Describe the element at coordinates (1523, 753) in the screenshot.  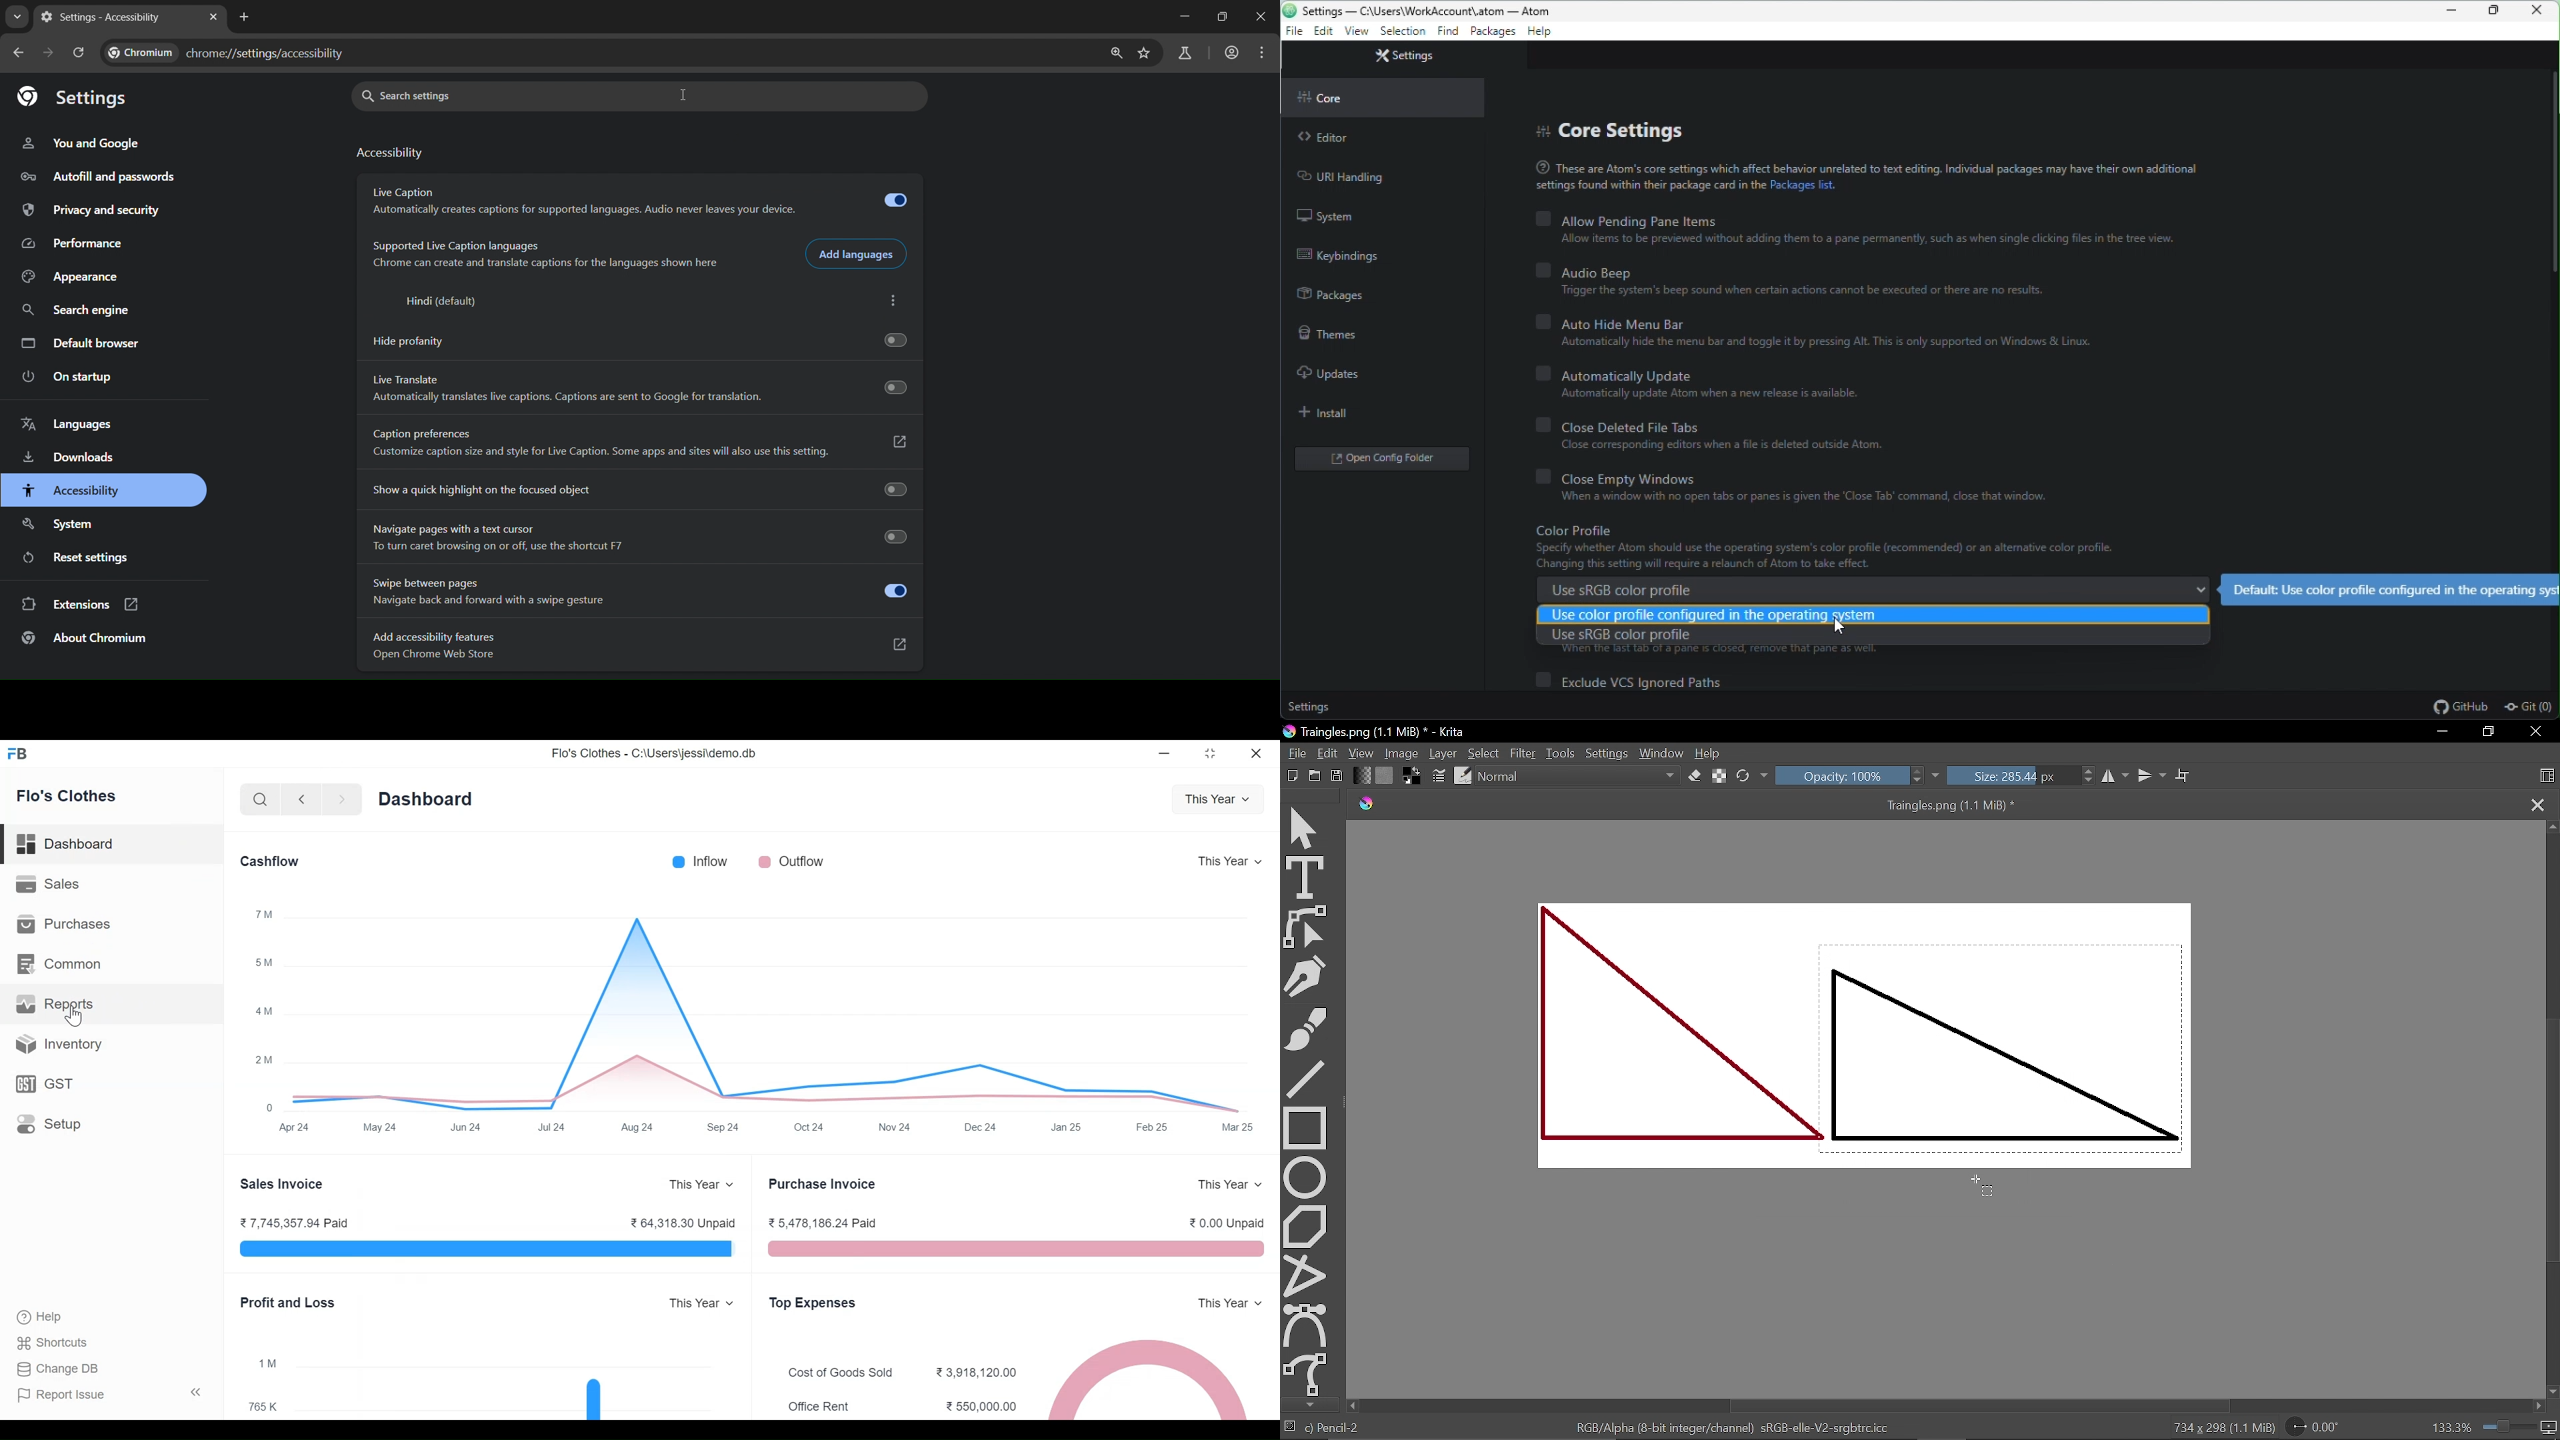
I see `Filter` at that location.